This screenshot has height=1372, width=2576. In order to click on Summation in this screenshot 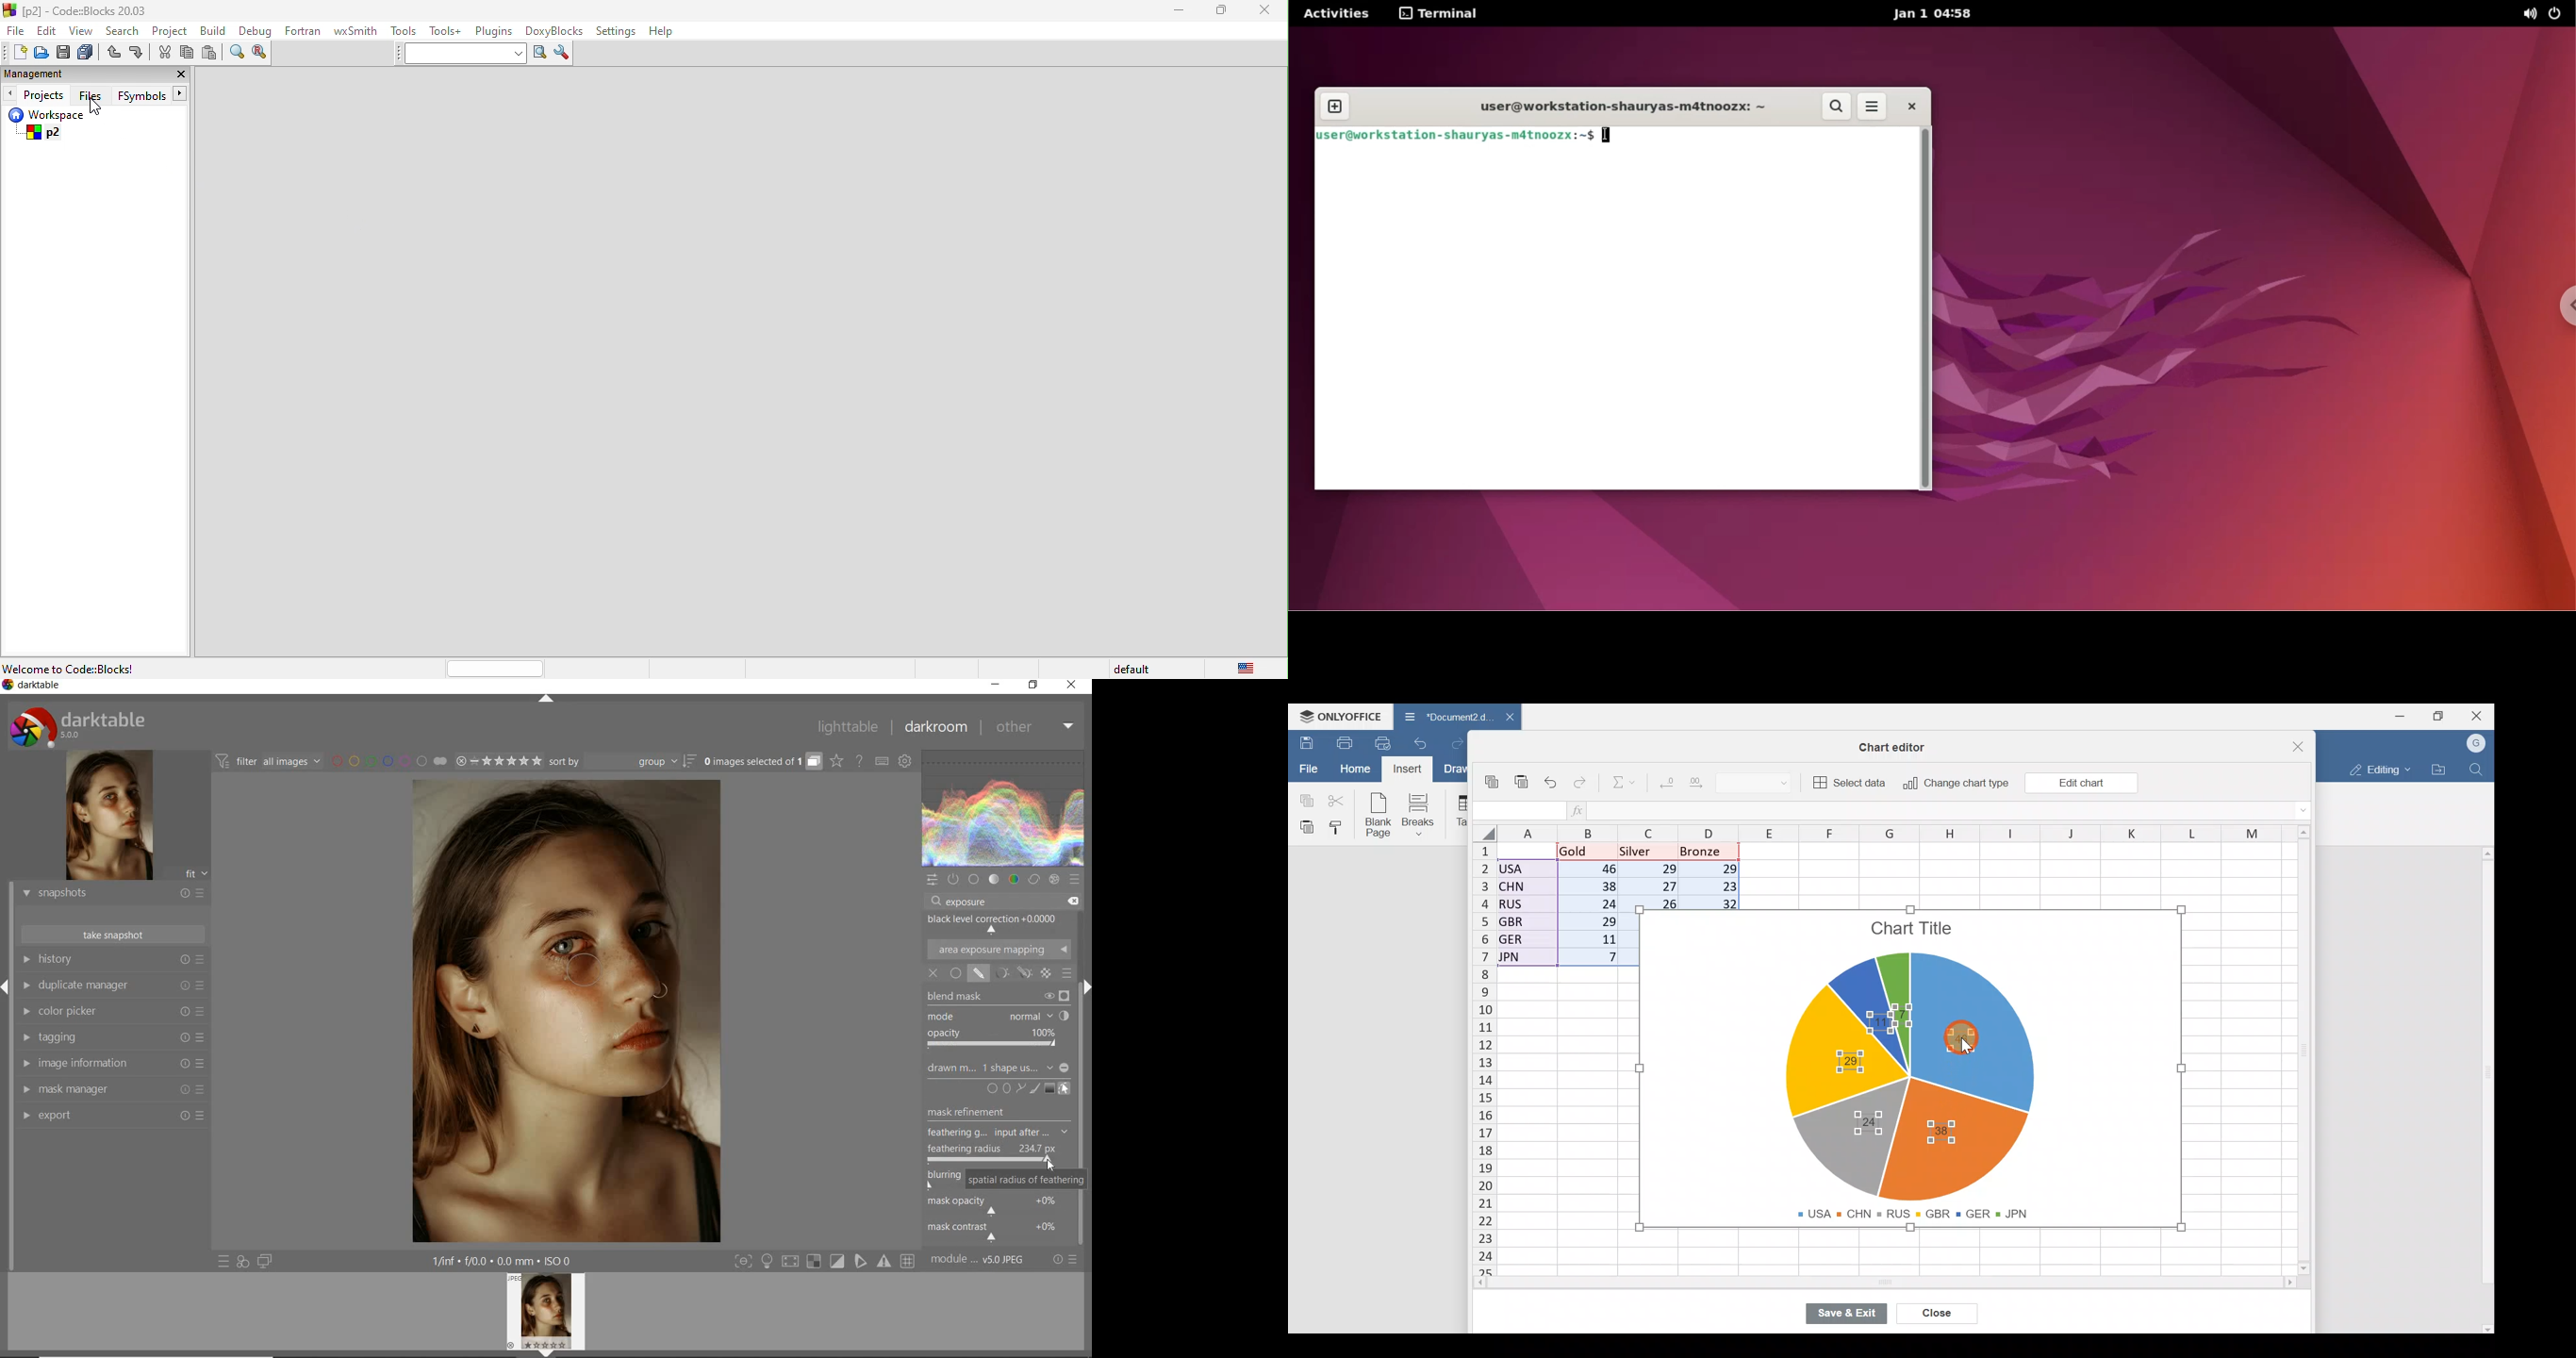, I will do `click(1625, 780)`.